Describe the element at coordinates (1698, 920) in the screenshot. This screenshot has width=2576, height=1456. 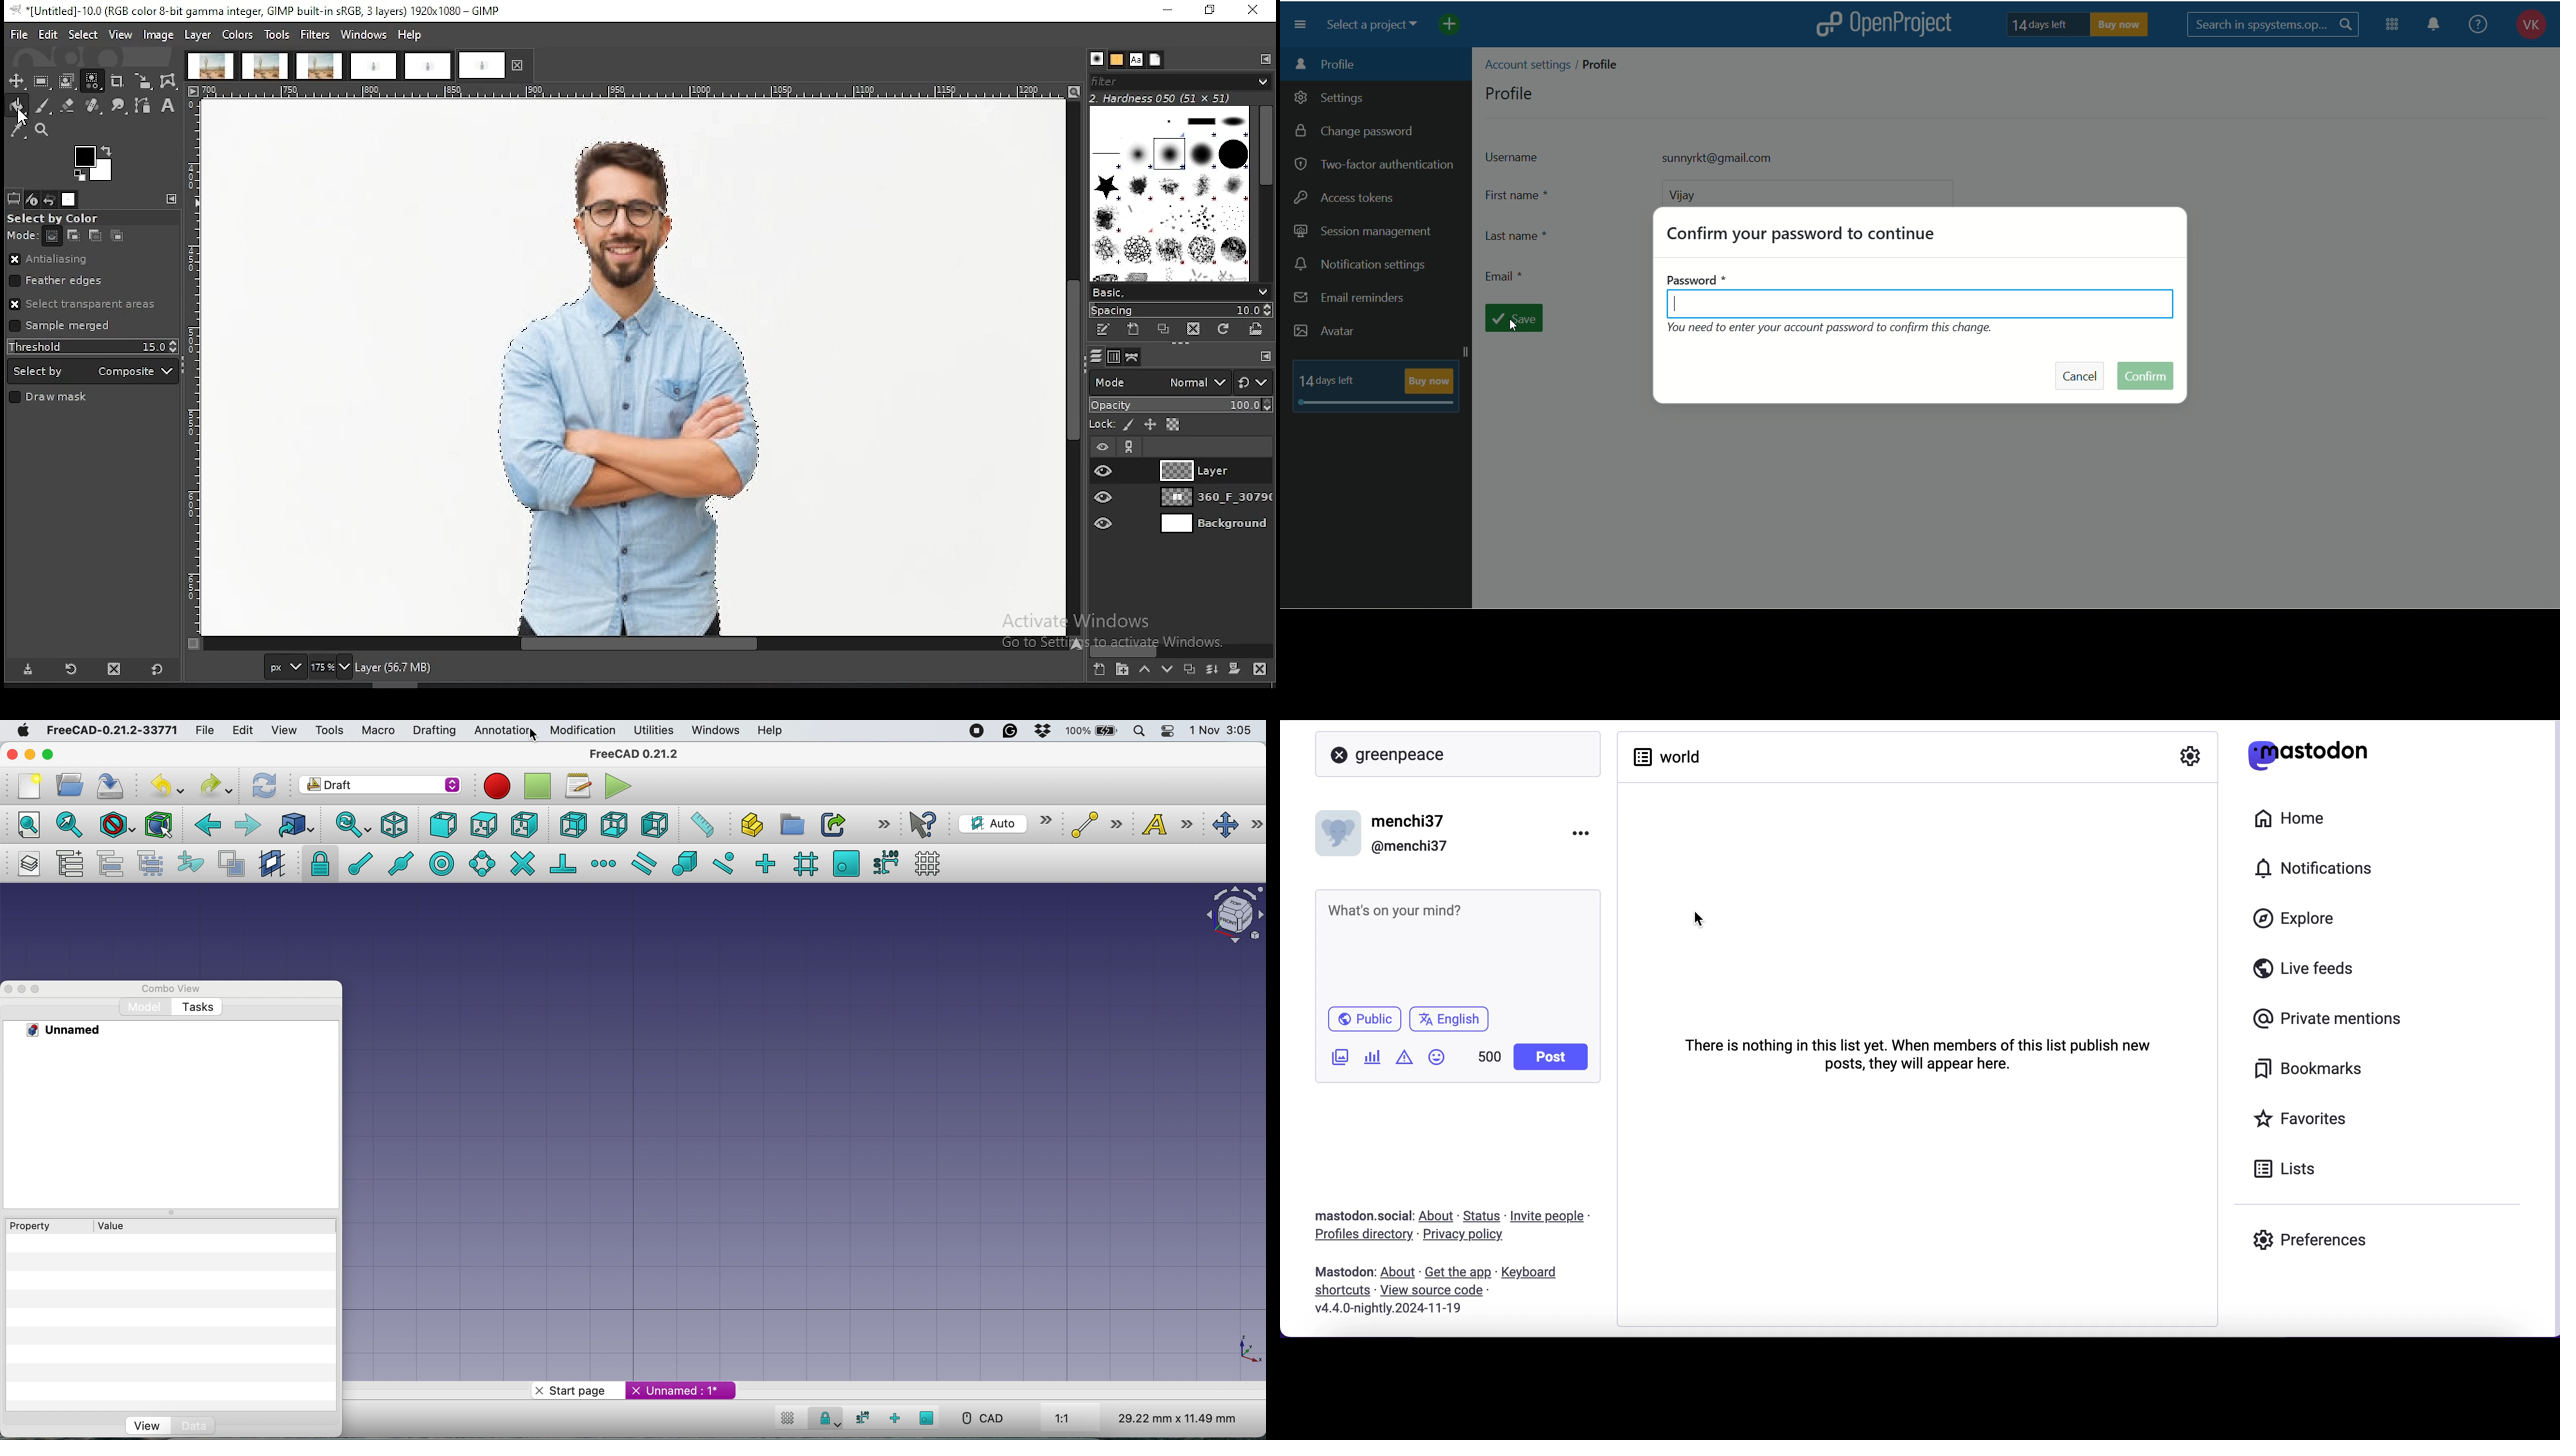
I see `cursor` at that location.